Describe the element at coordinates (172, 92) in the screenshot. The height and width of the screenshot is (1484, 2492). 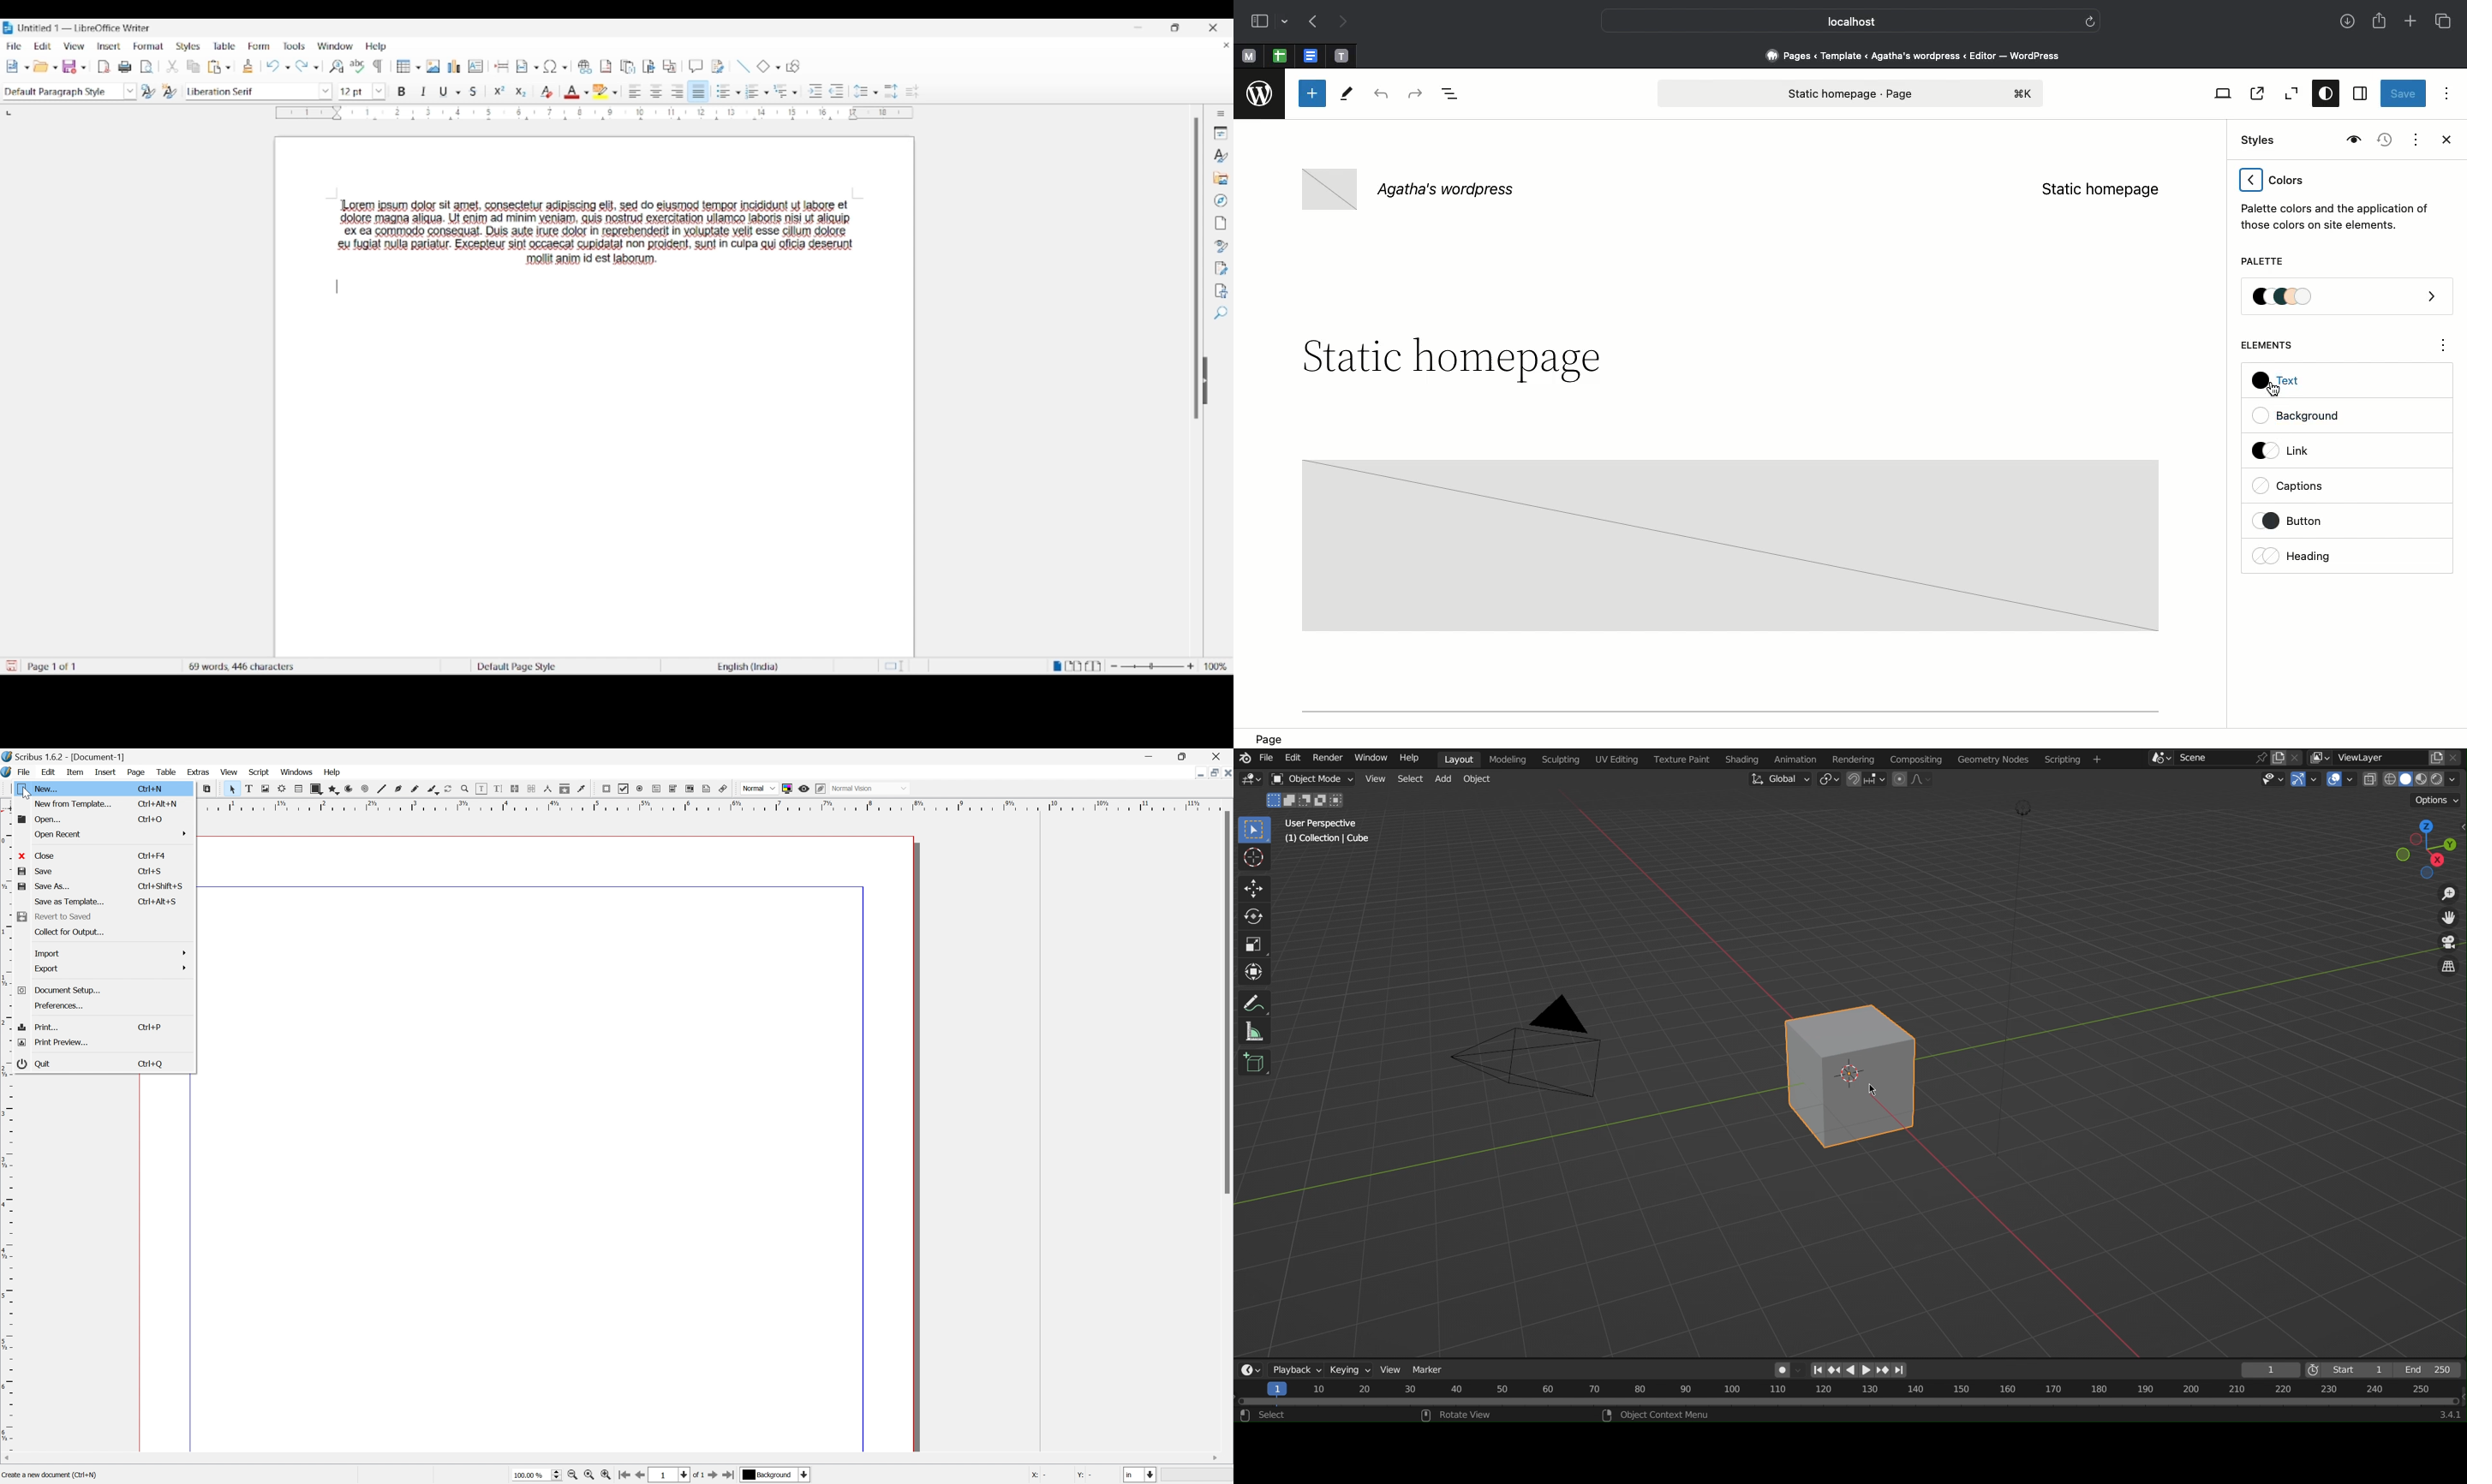
I see `New style from selection` at that location.